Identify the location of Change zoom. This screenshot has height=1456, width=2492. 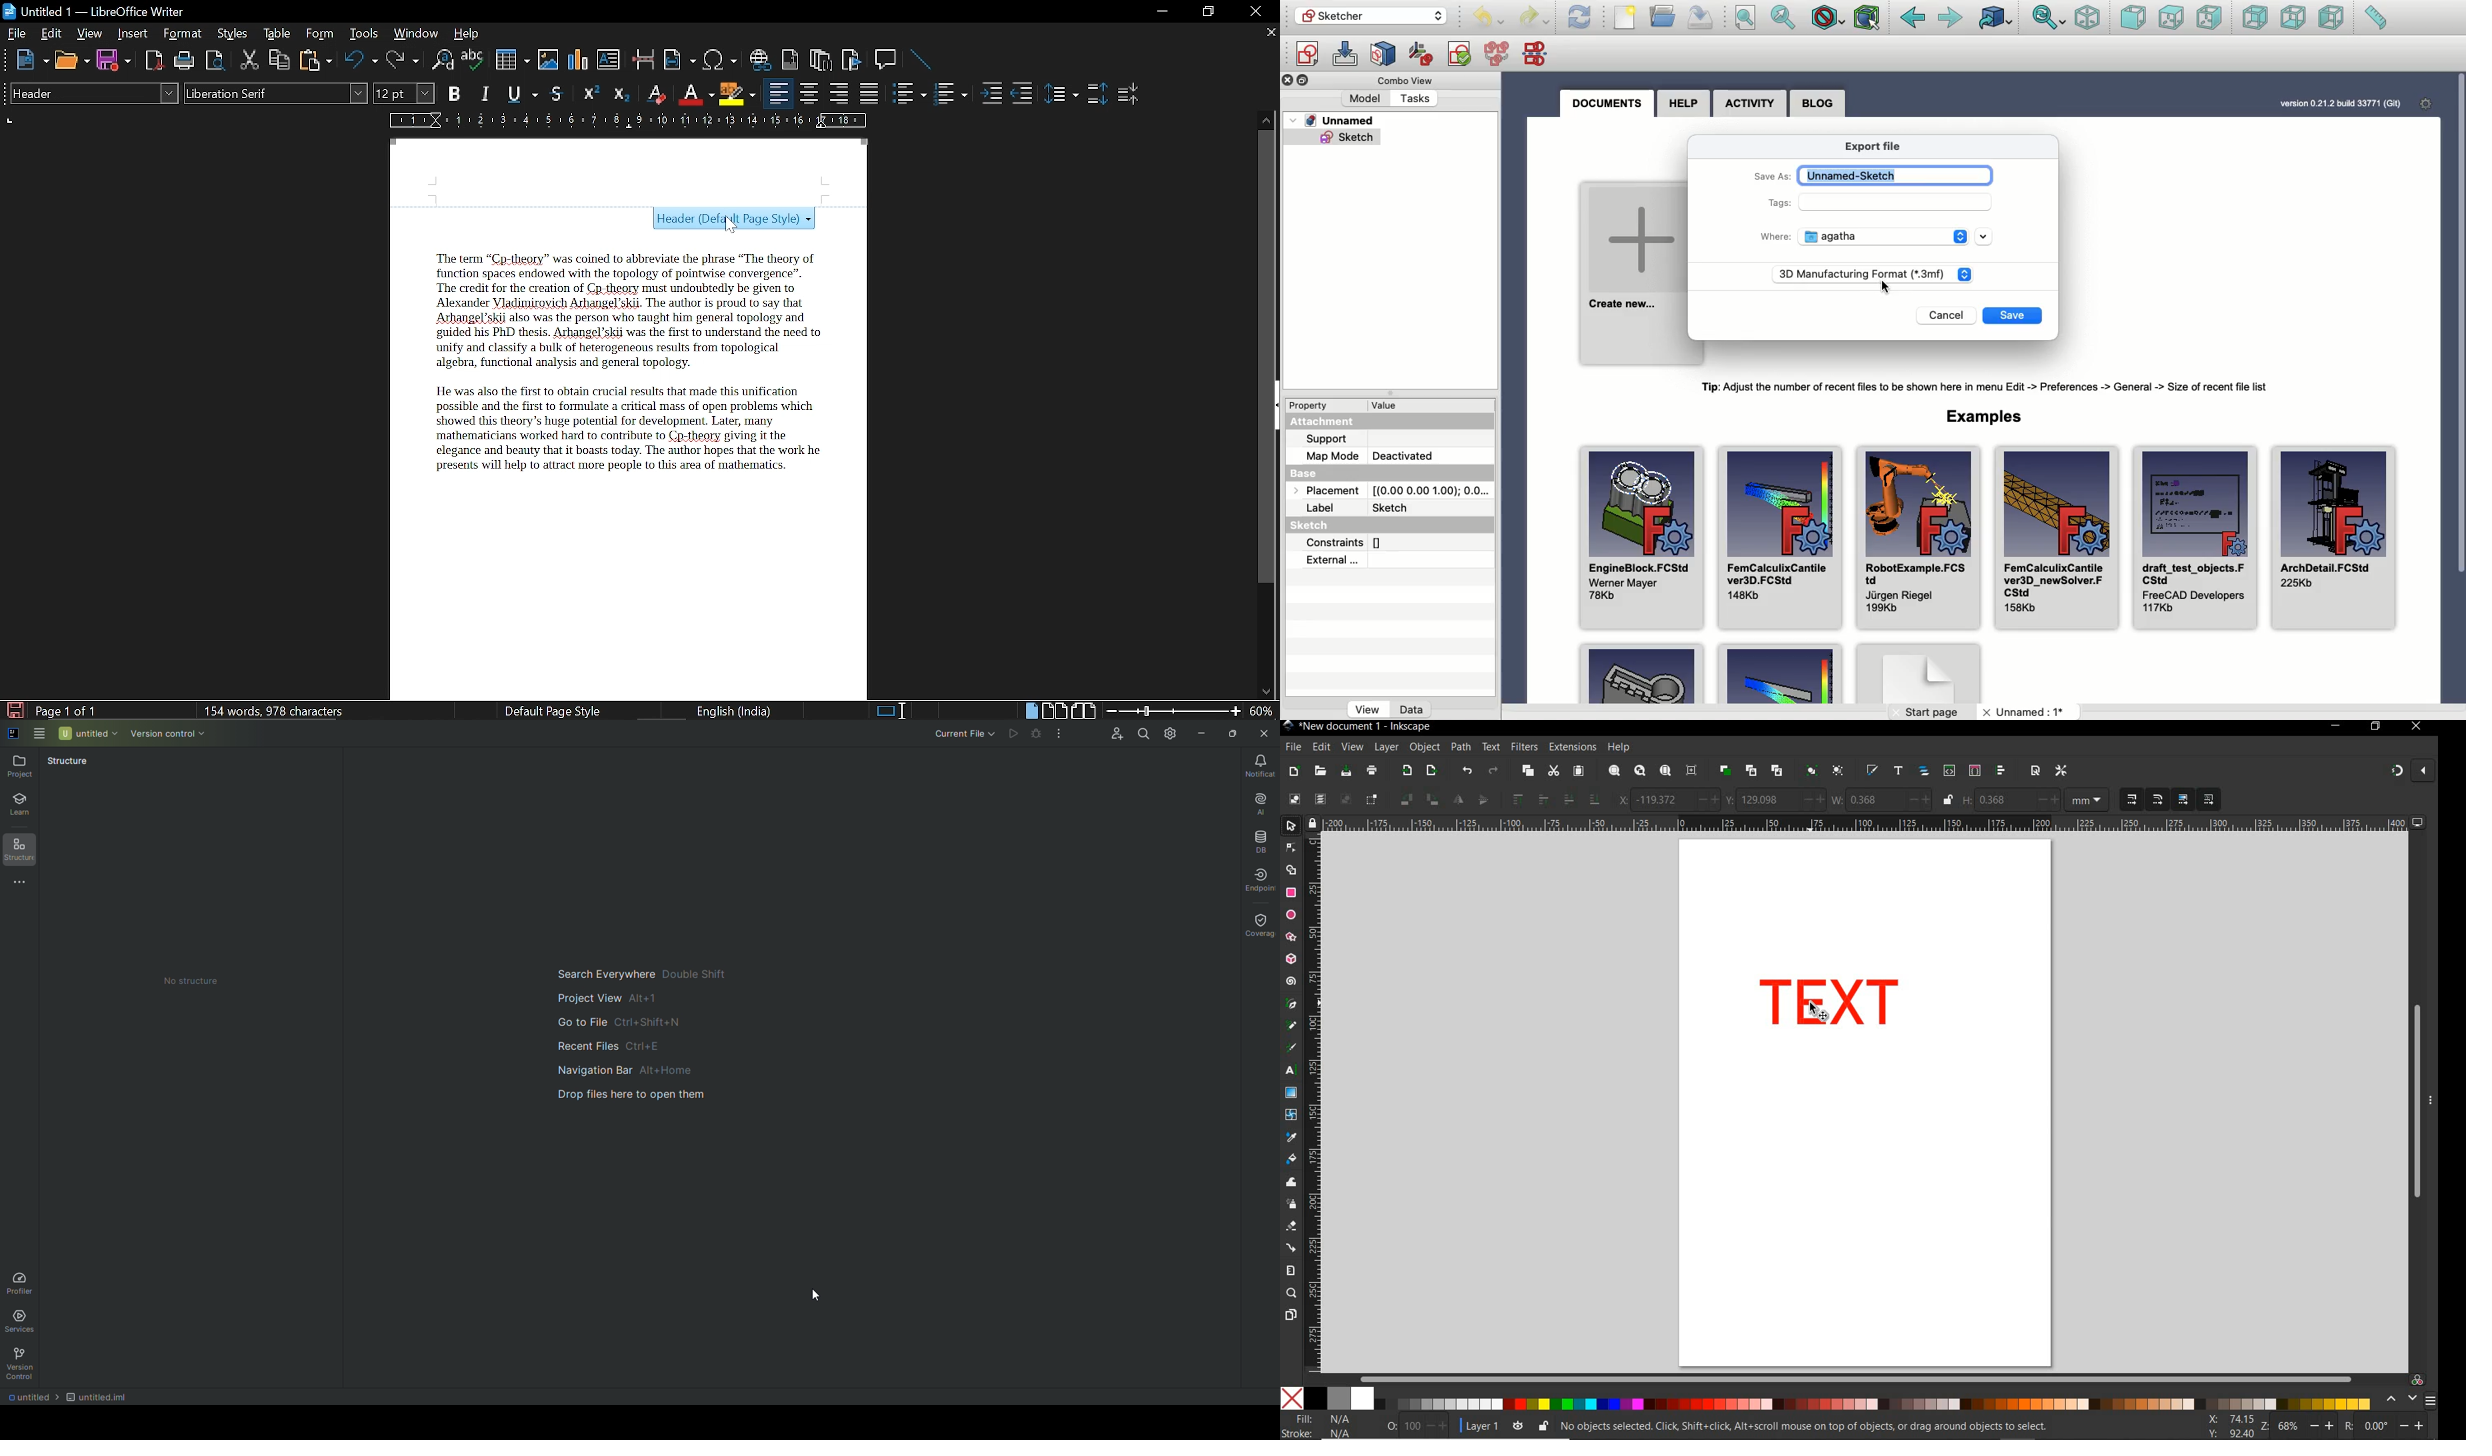
(1174, 711).